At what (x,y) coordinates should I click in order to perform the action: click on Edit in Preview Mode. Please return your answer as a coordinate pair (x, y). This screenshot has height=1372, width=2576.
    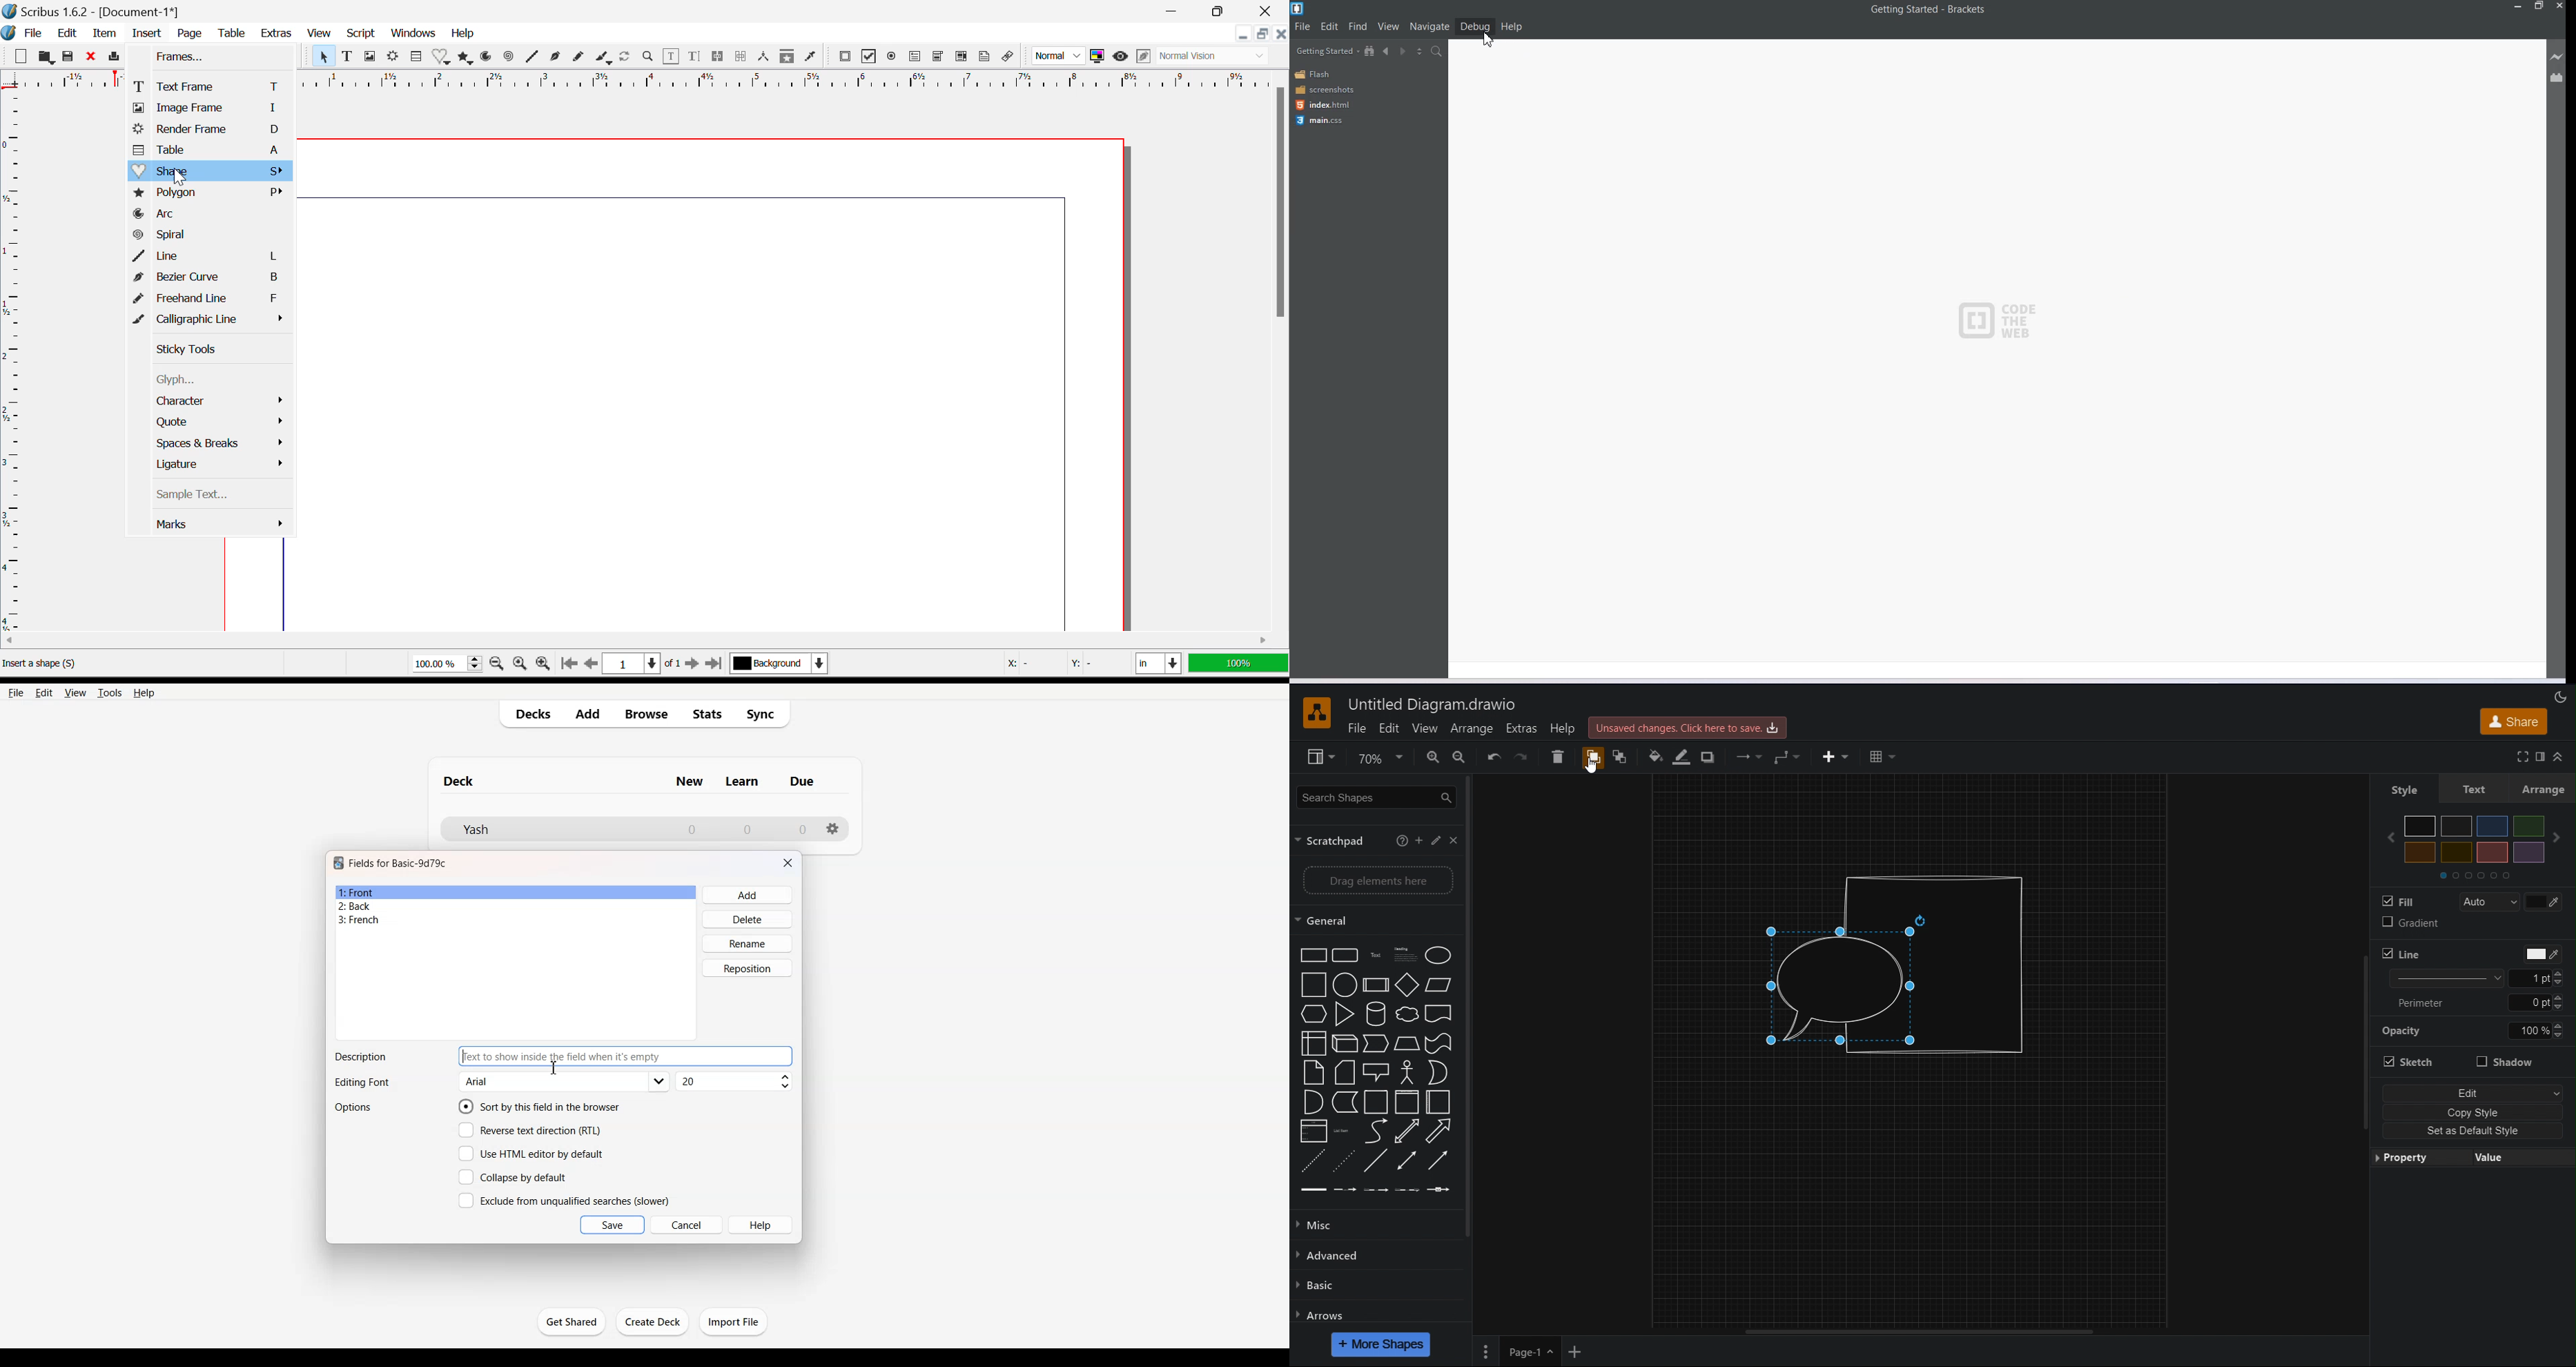
    Looking at the image, I should click on (1143, 56).